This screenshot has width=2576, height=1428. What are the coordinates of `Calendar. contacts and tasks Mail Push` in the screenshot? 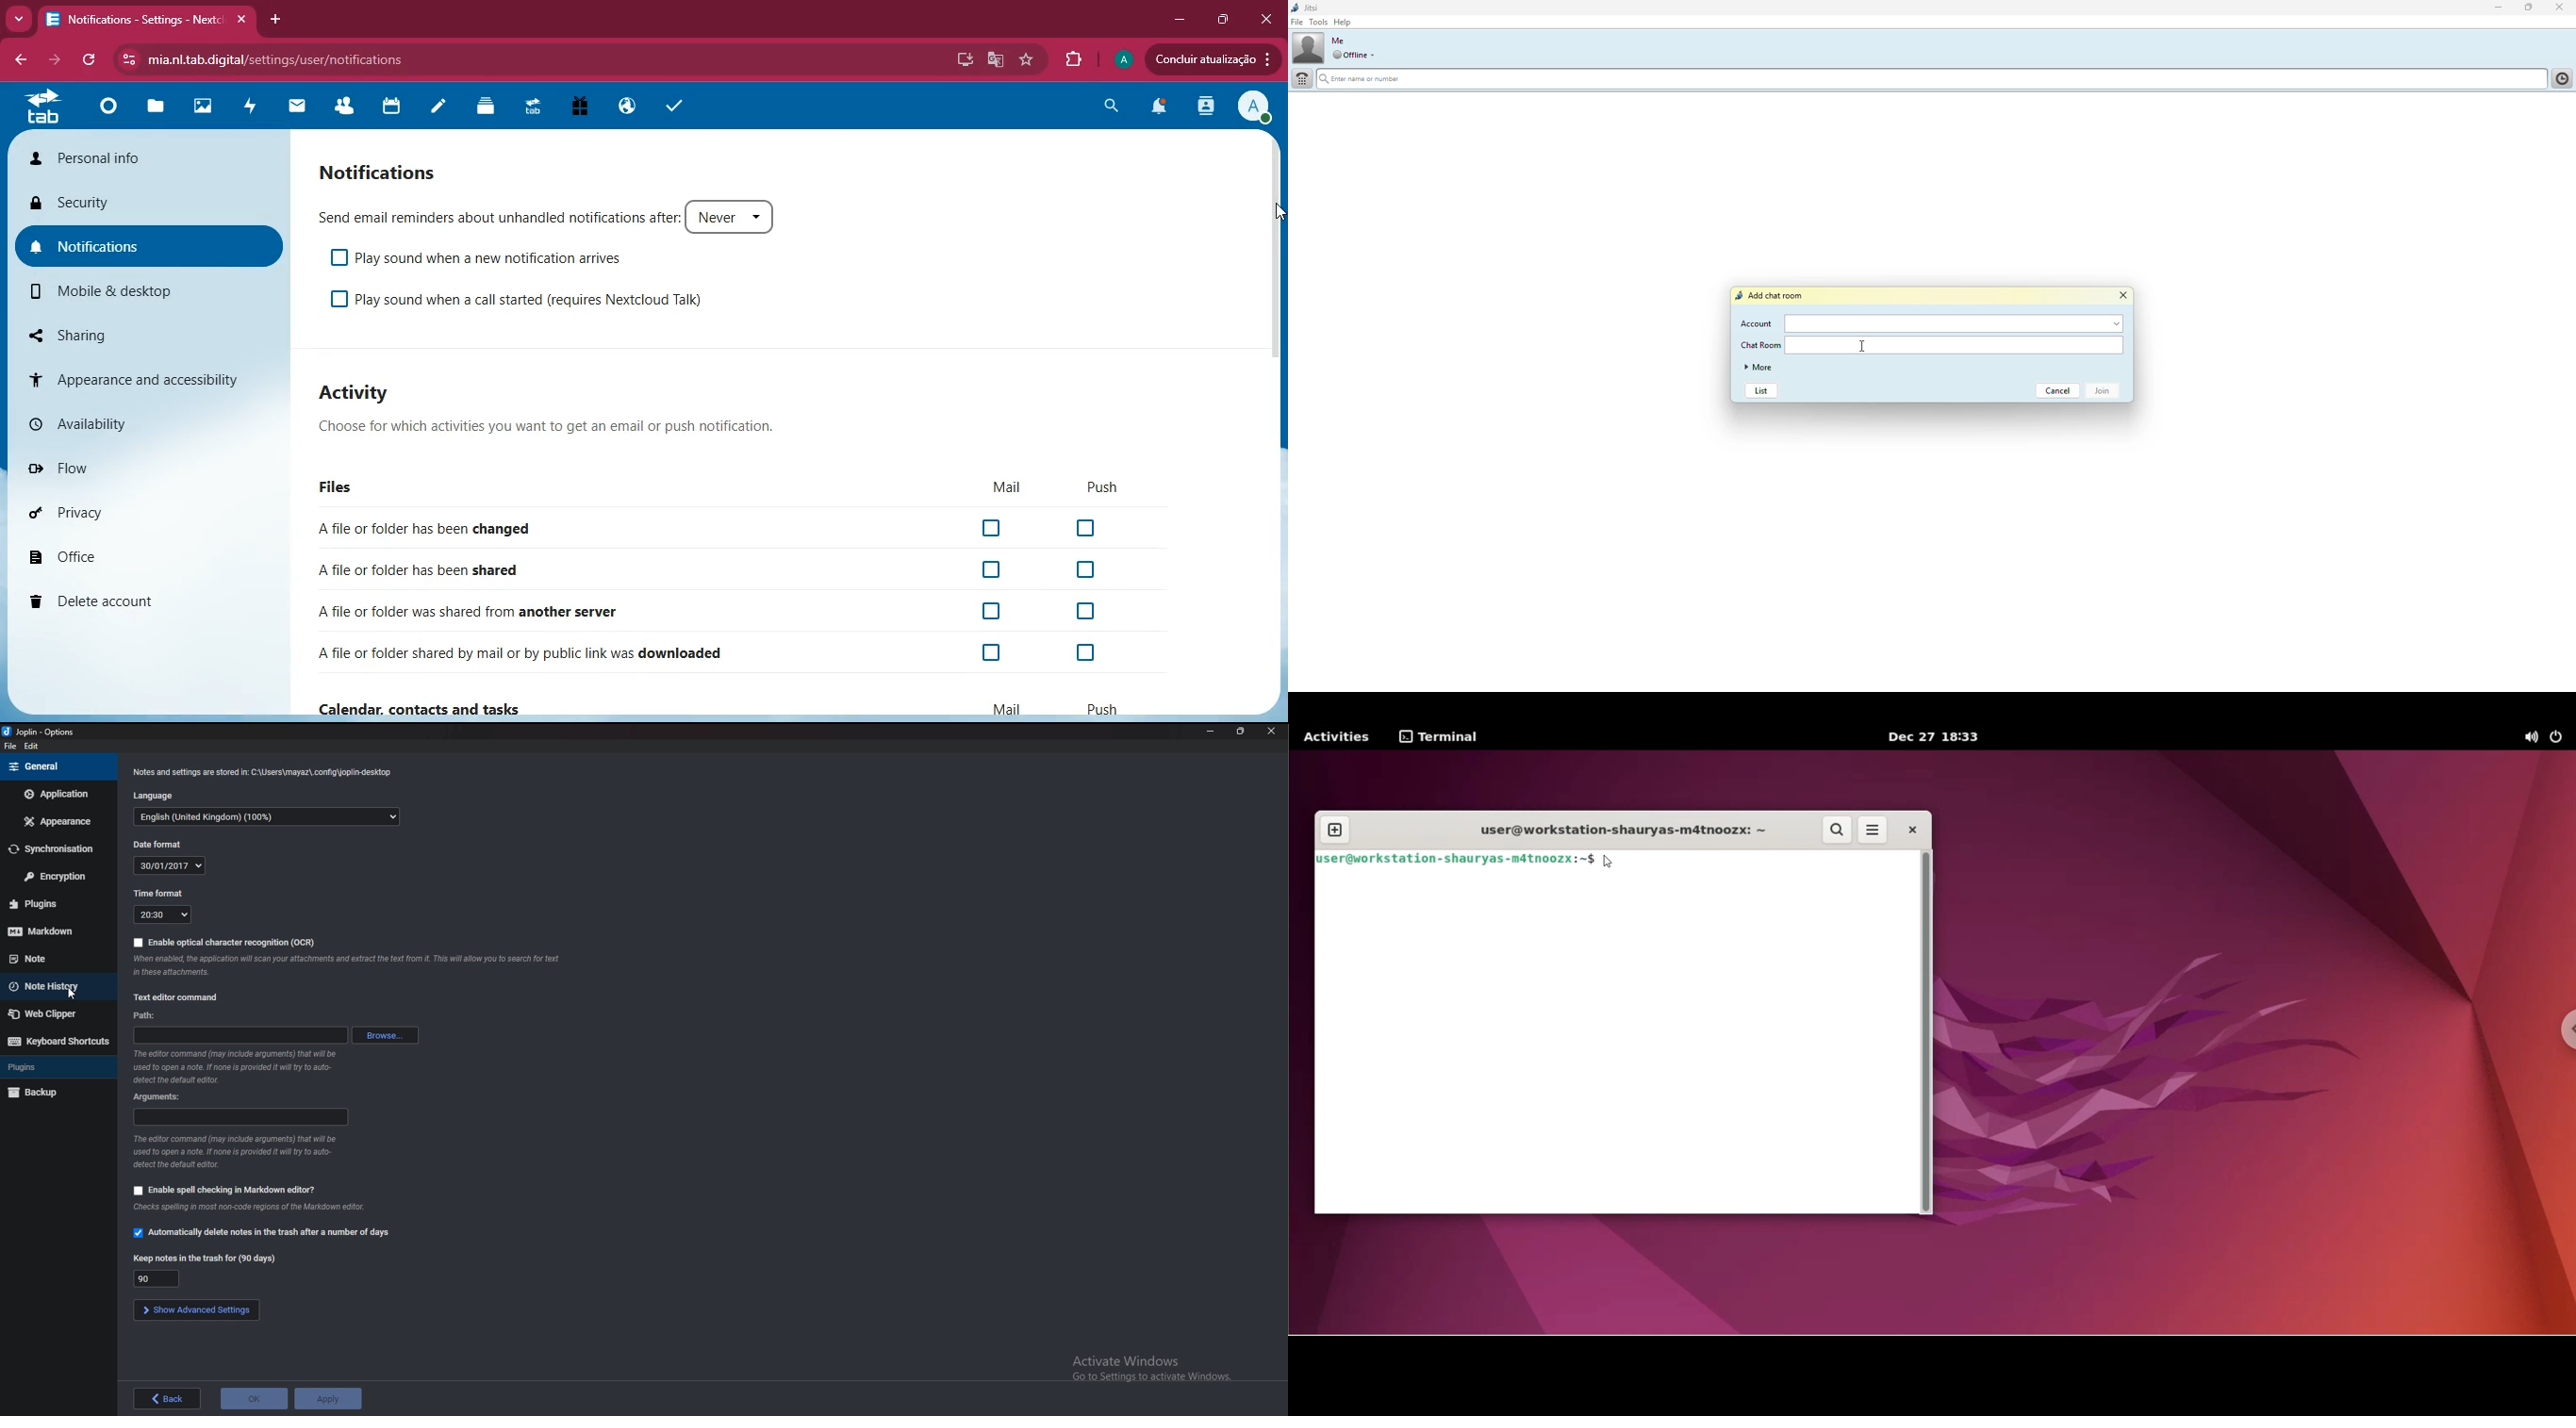 It's located at (722, 709).